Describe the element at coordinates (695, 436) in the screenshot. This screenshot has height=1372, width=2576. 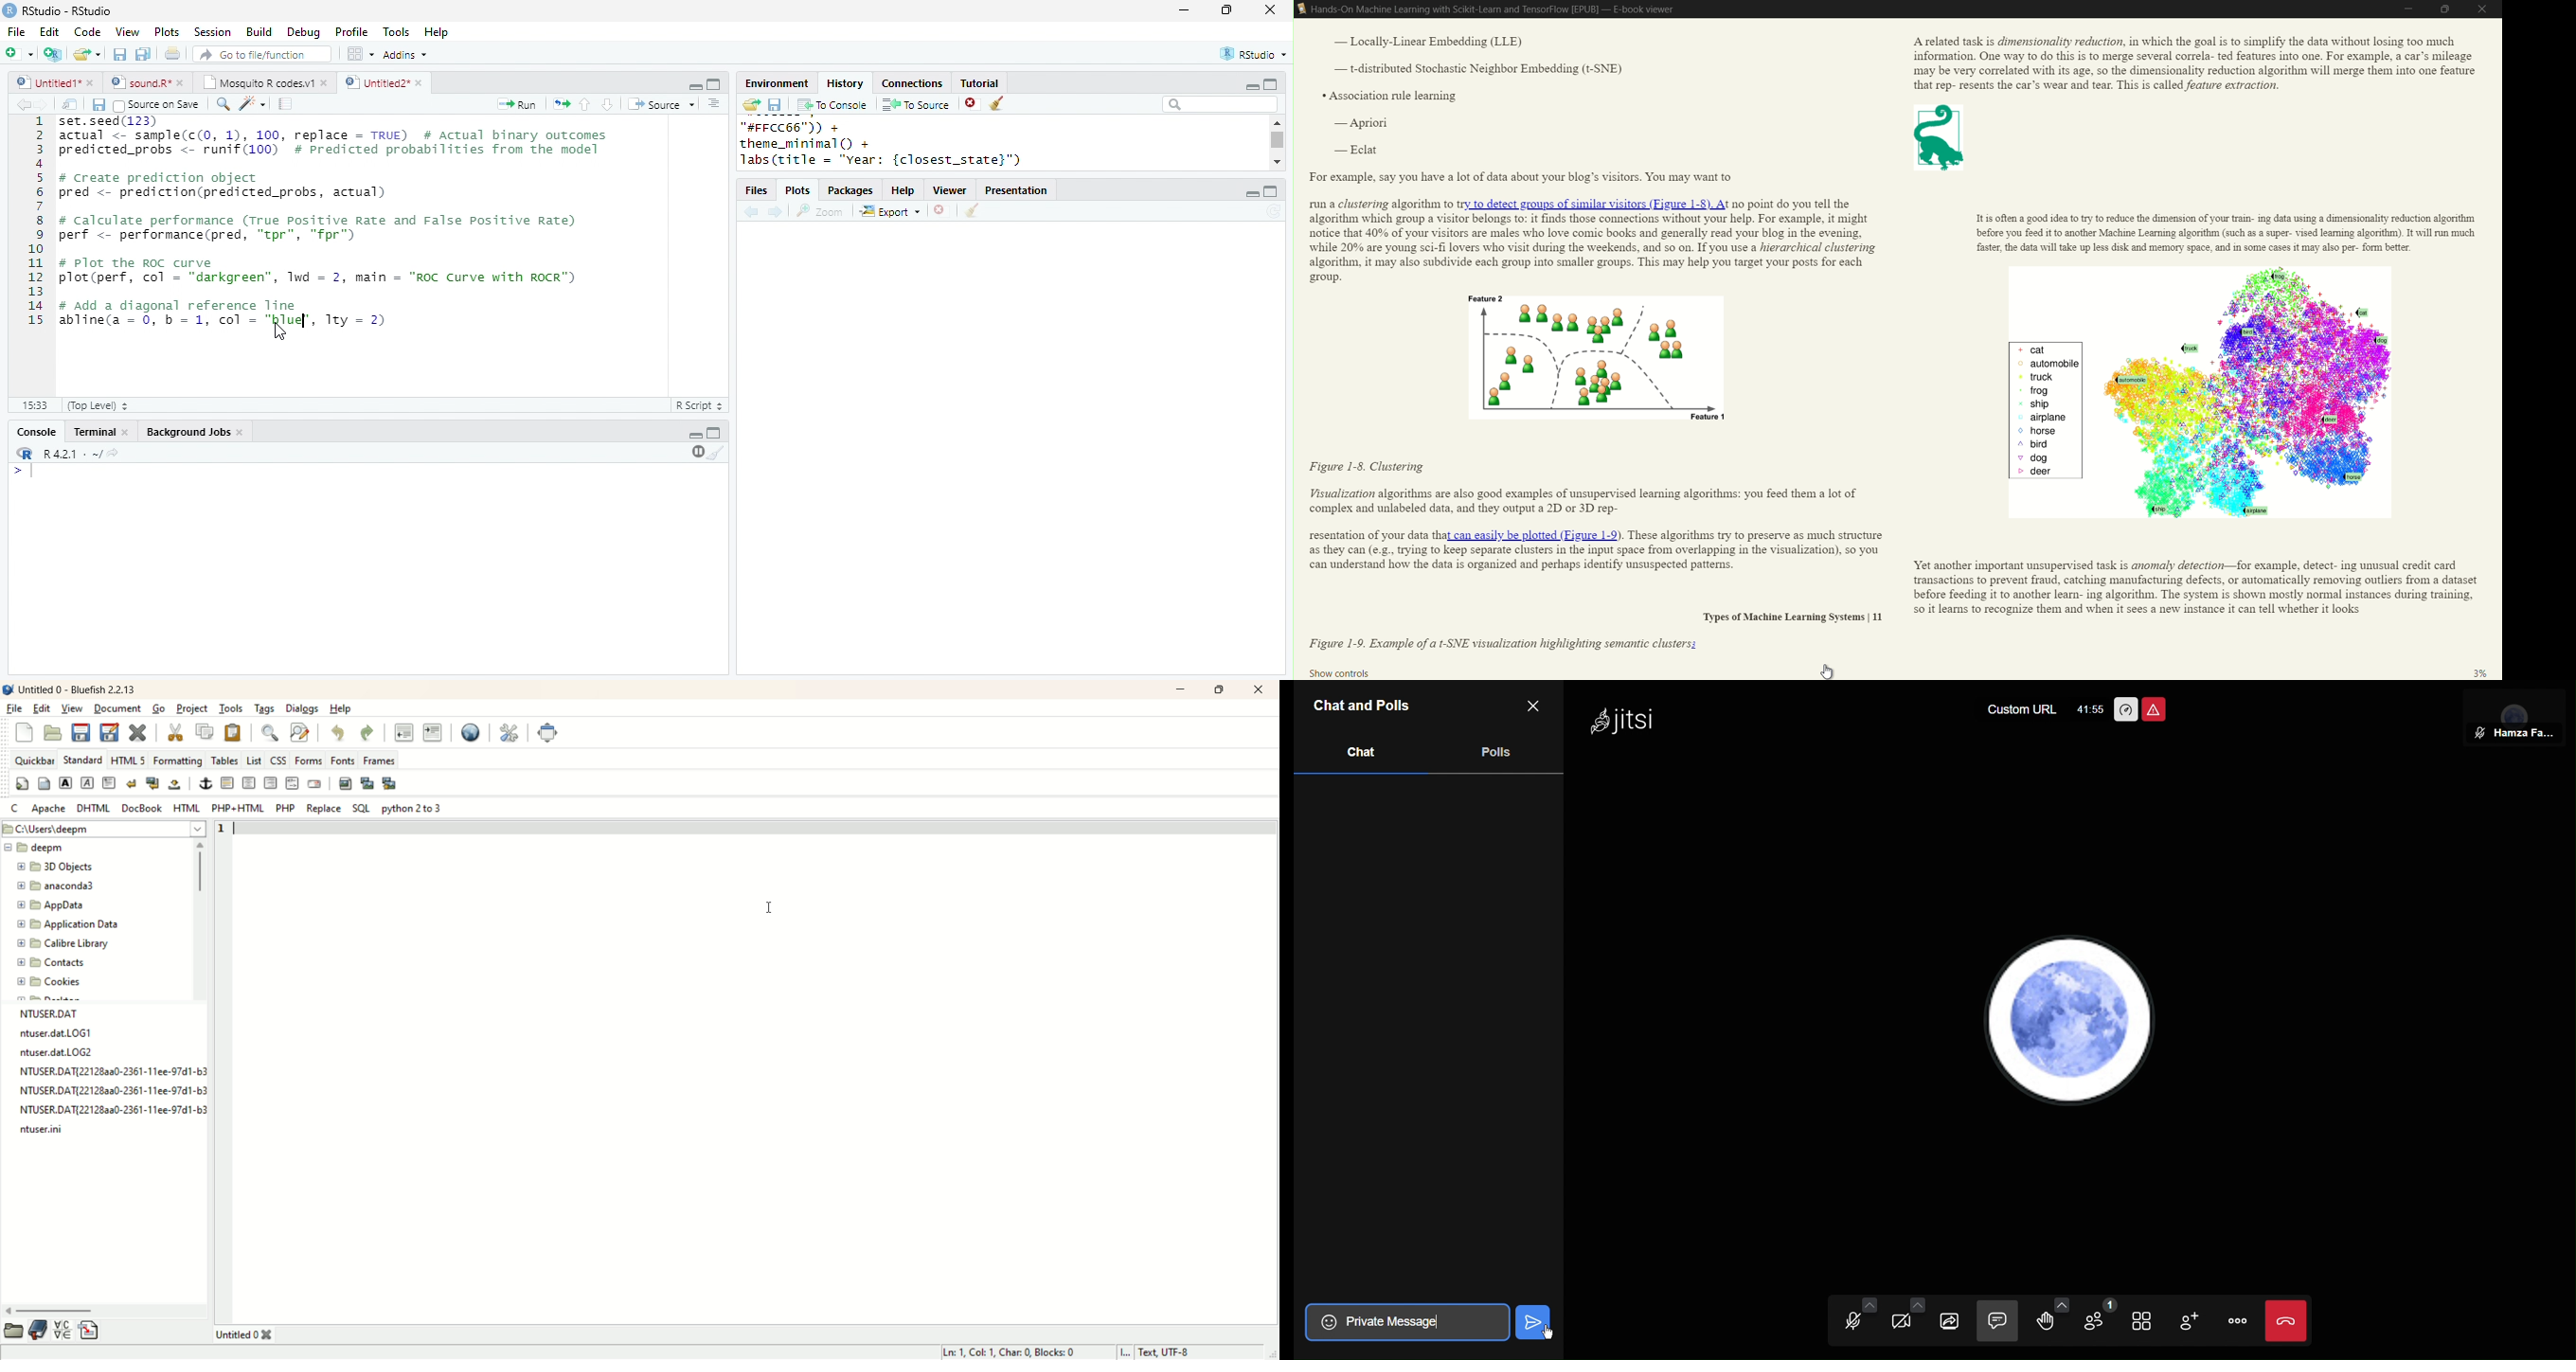
I see `minimize` at that location.